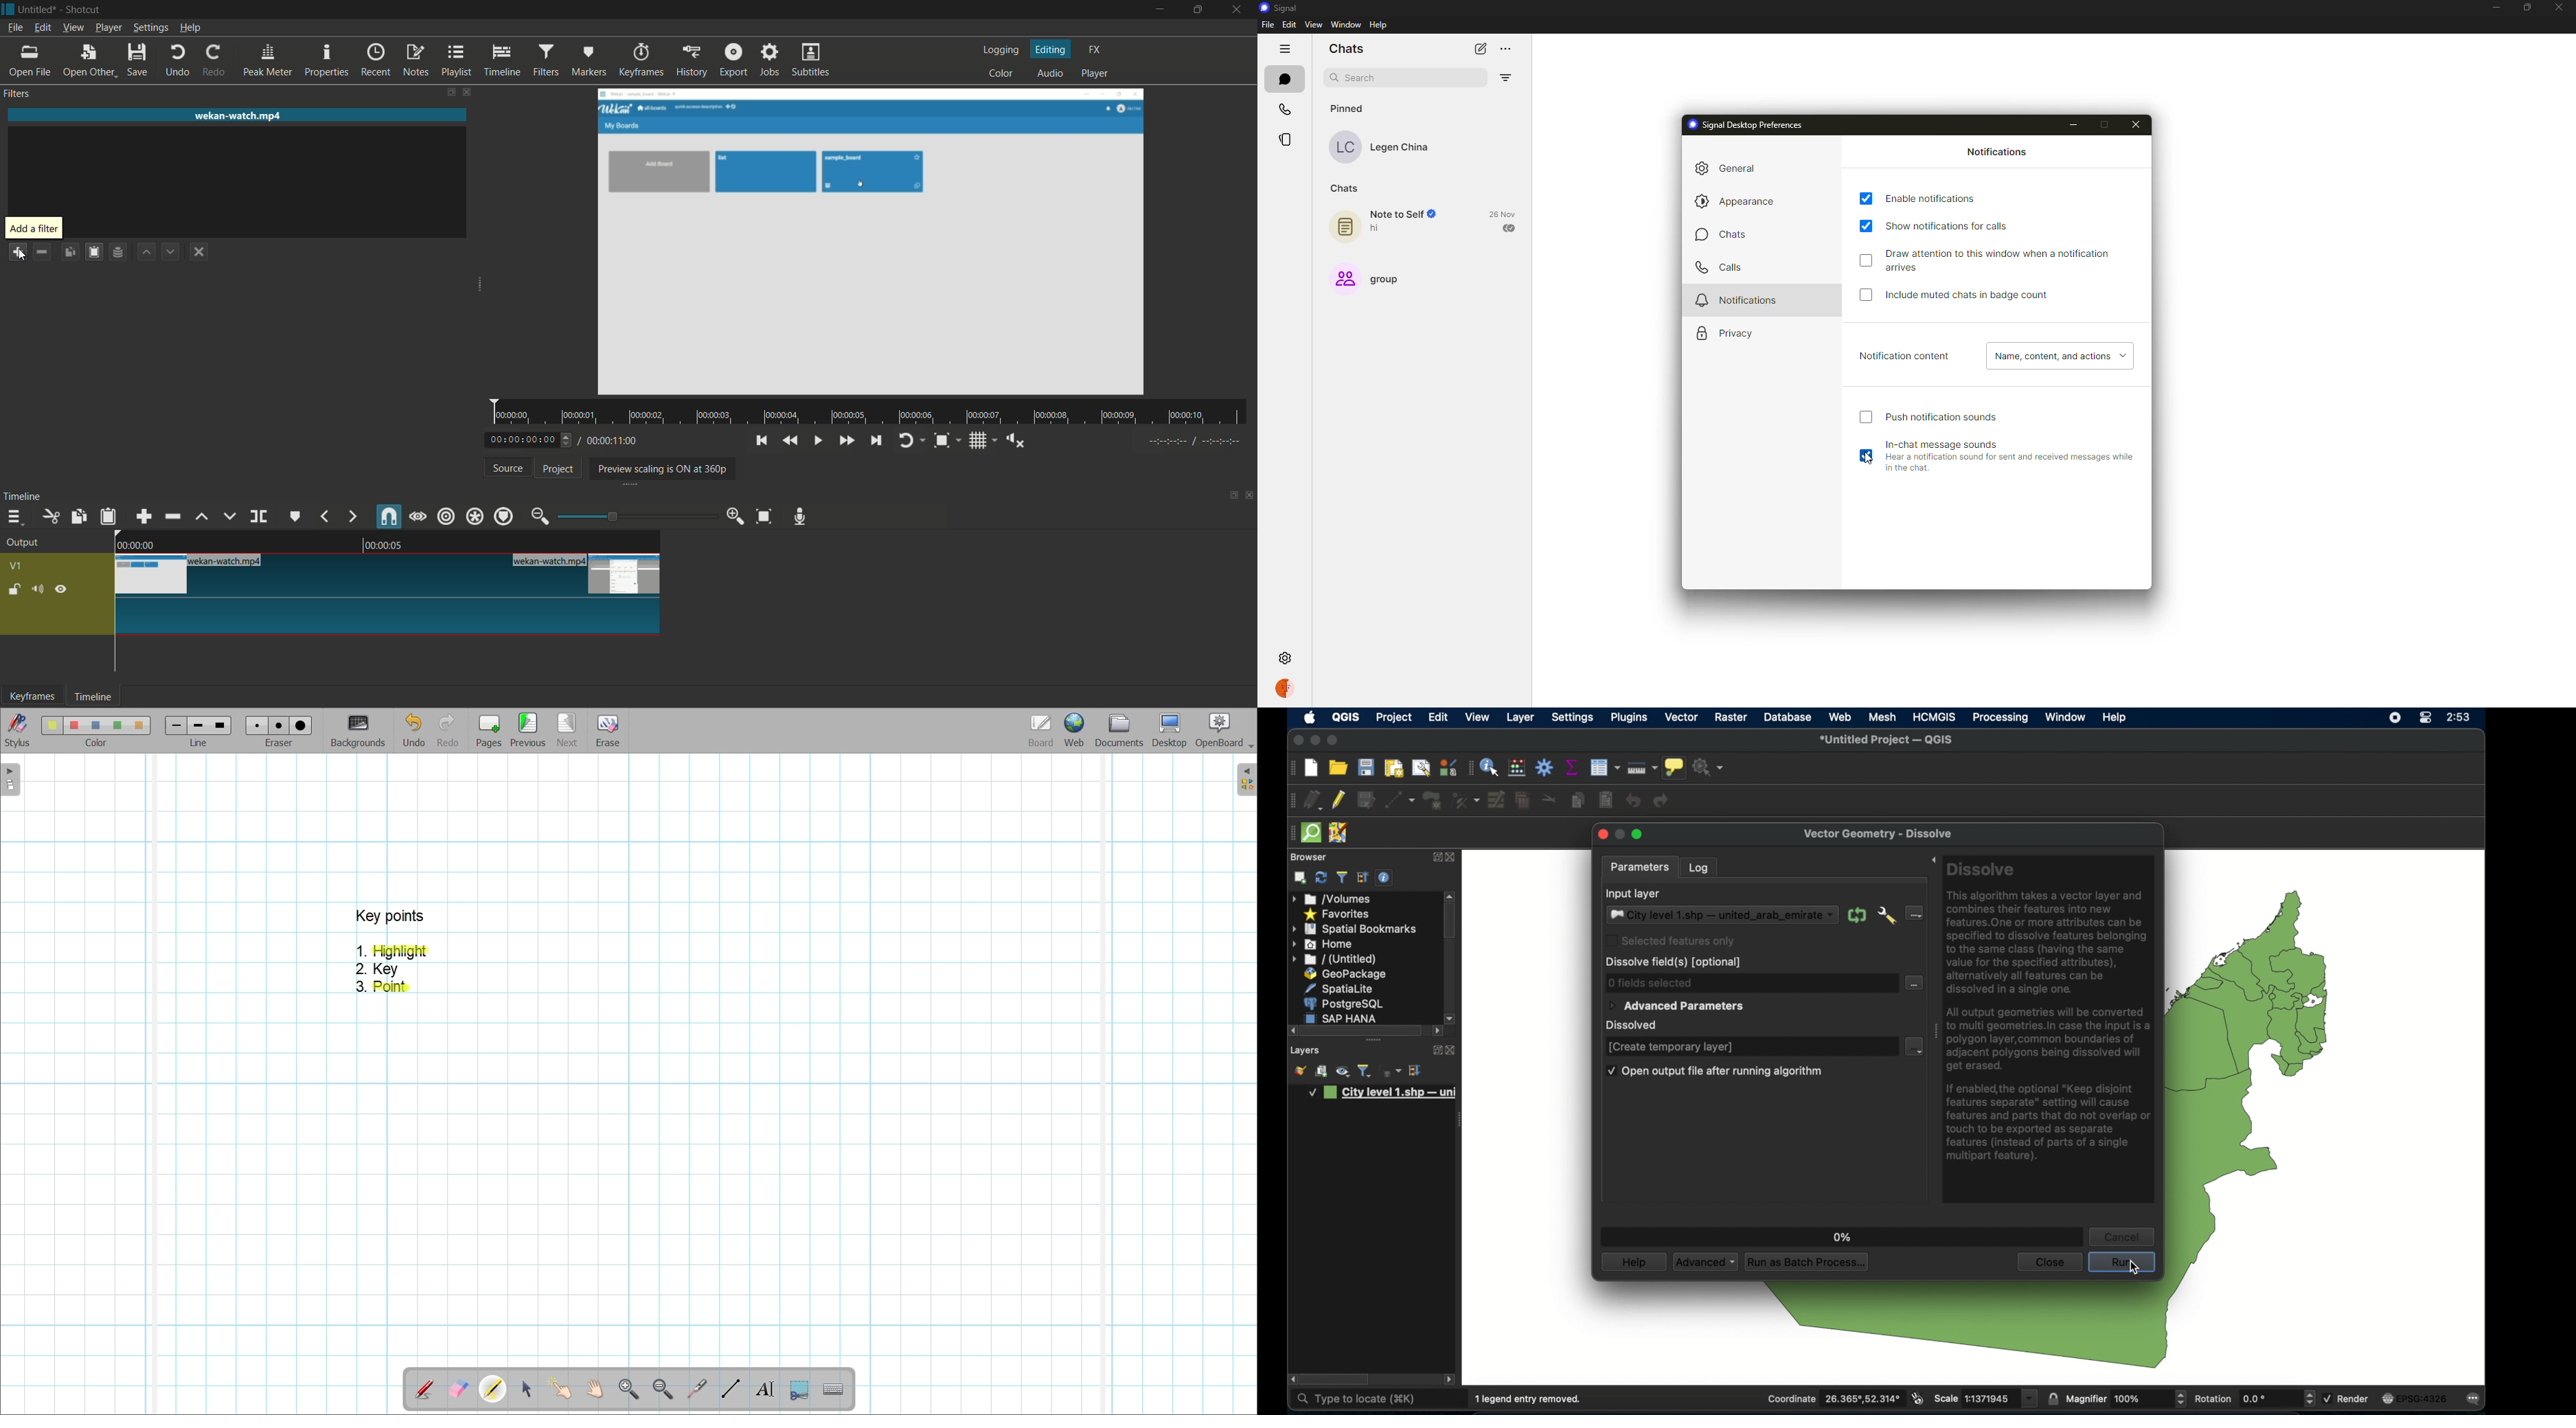 The width and height of the screenshot is (2576, 1428). Describe the element at coordinates (323, 516) in the screenshot. I see `previous marker` at that location.